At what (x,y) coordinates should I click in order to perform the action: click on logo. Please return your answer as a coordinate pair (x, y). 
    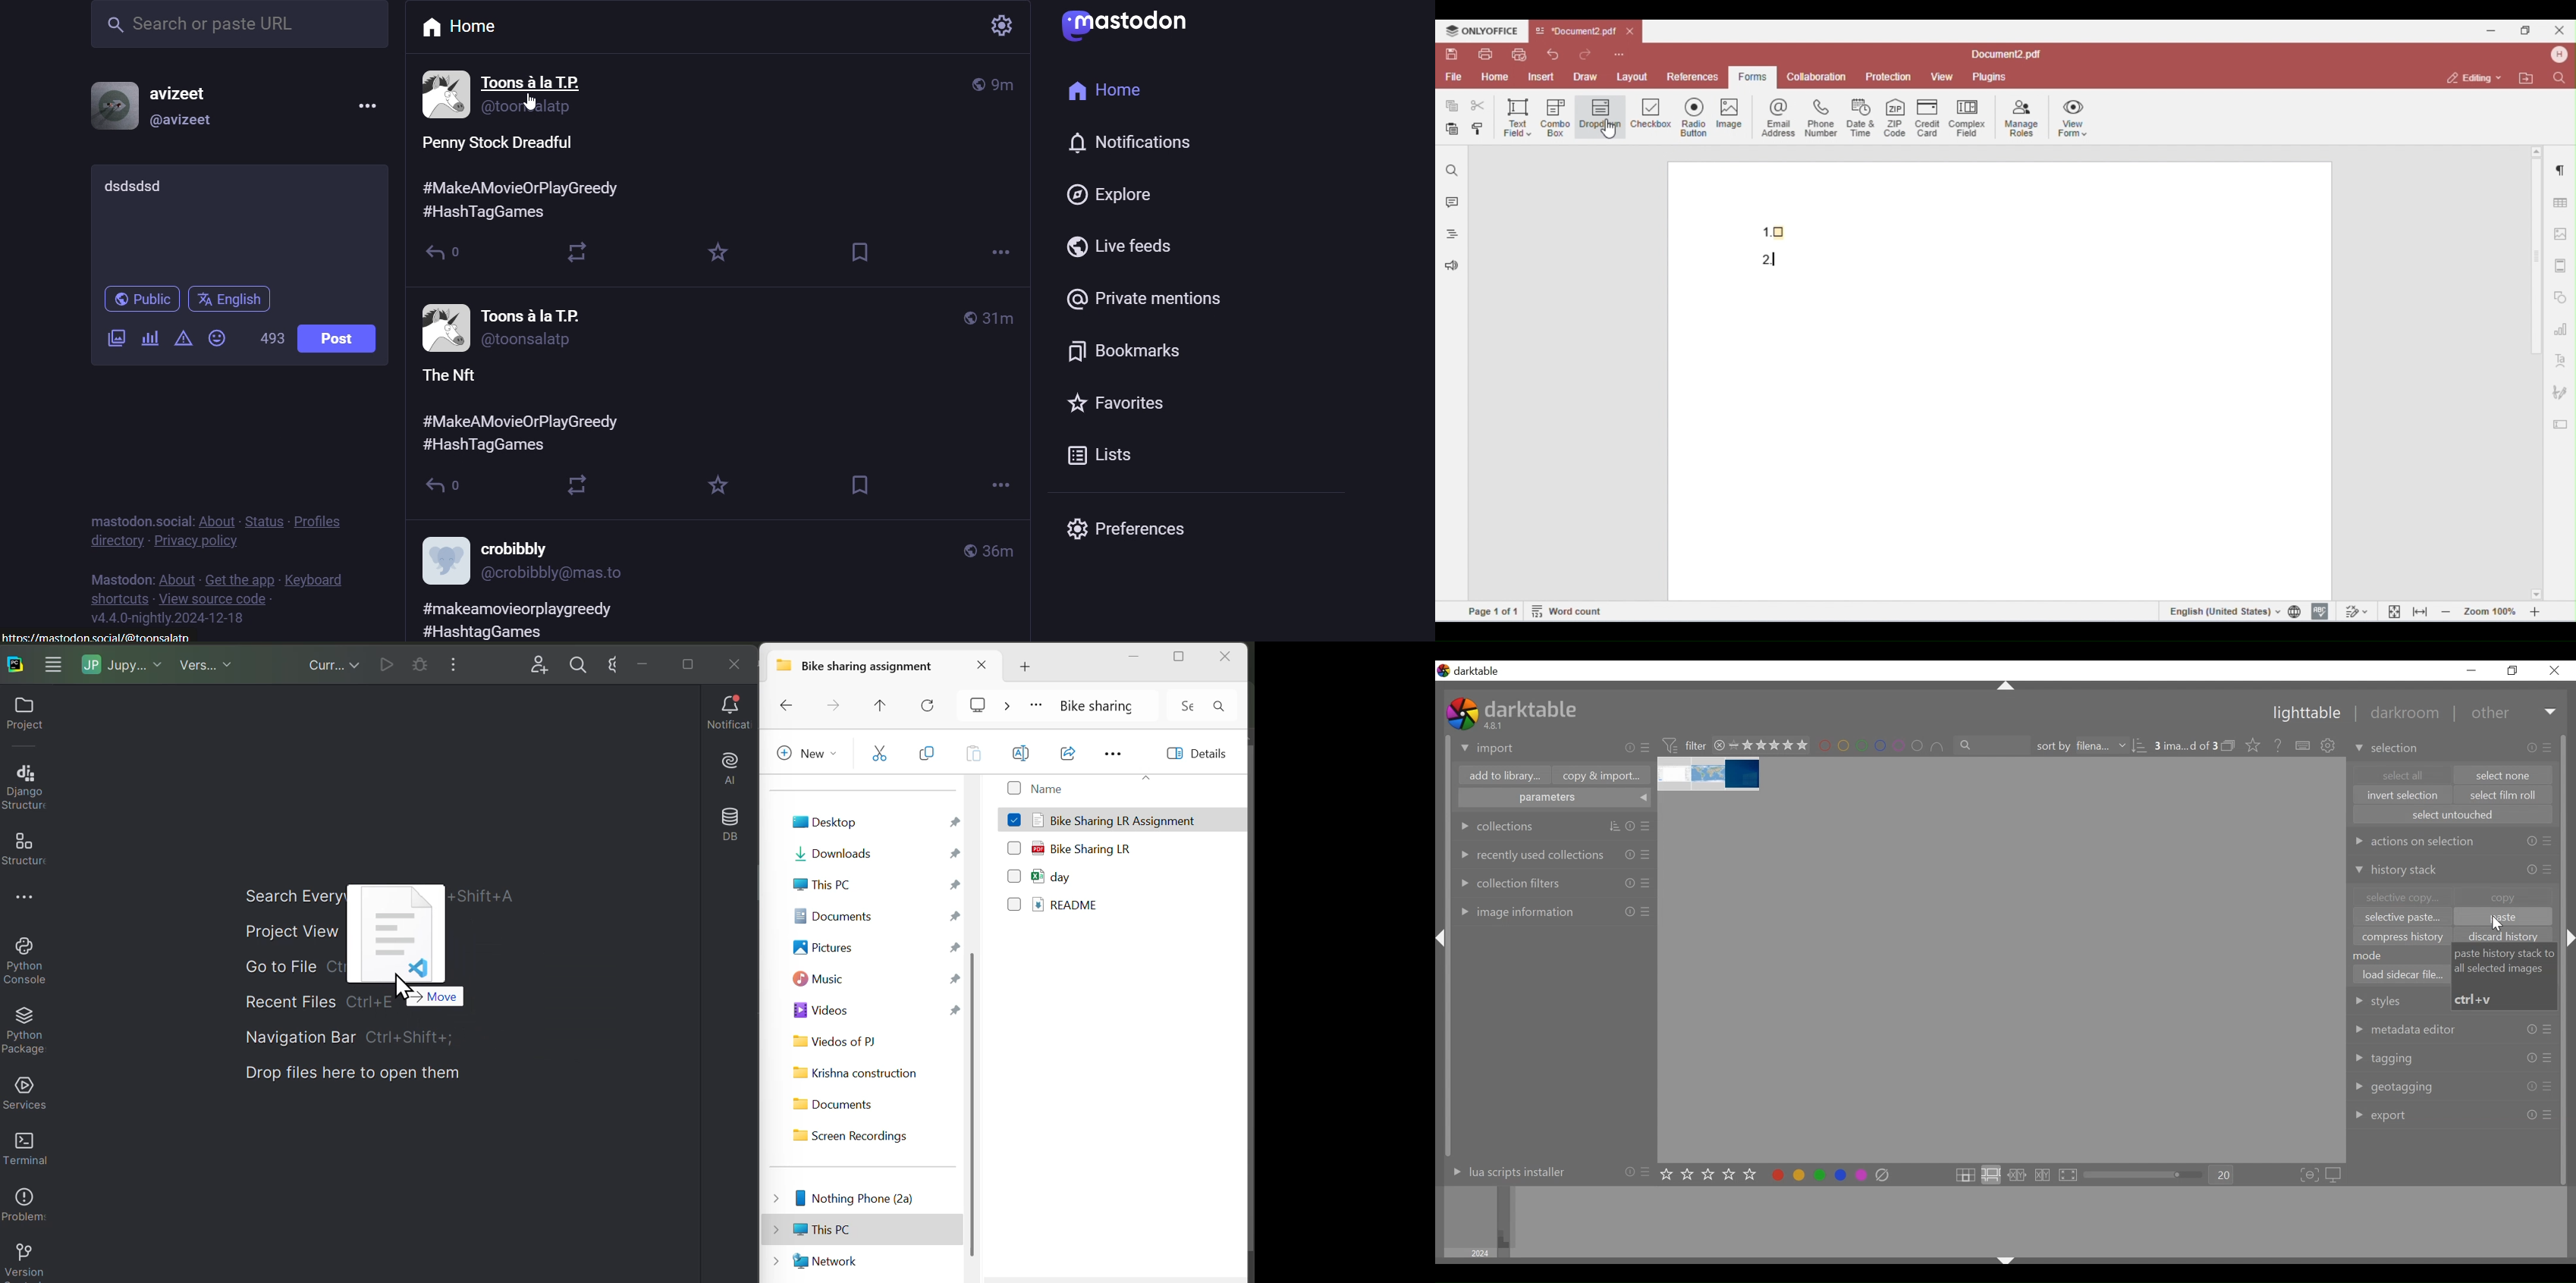
    Looking at the image, I should click on (1135, 26).